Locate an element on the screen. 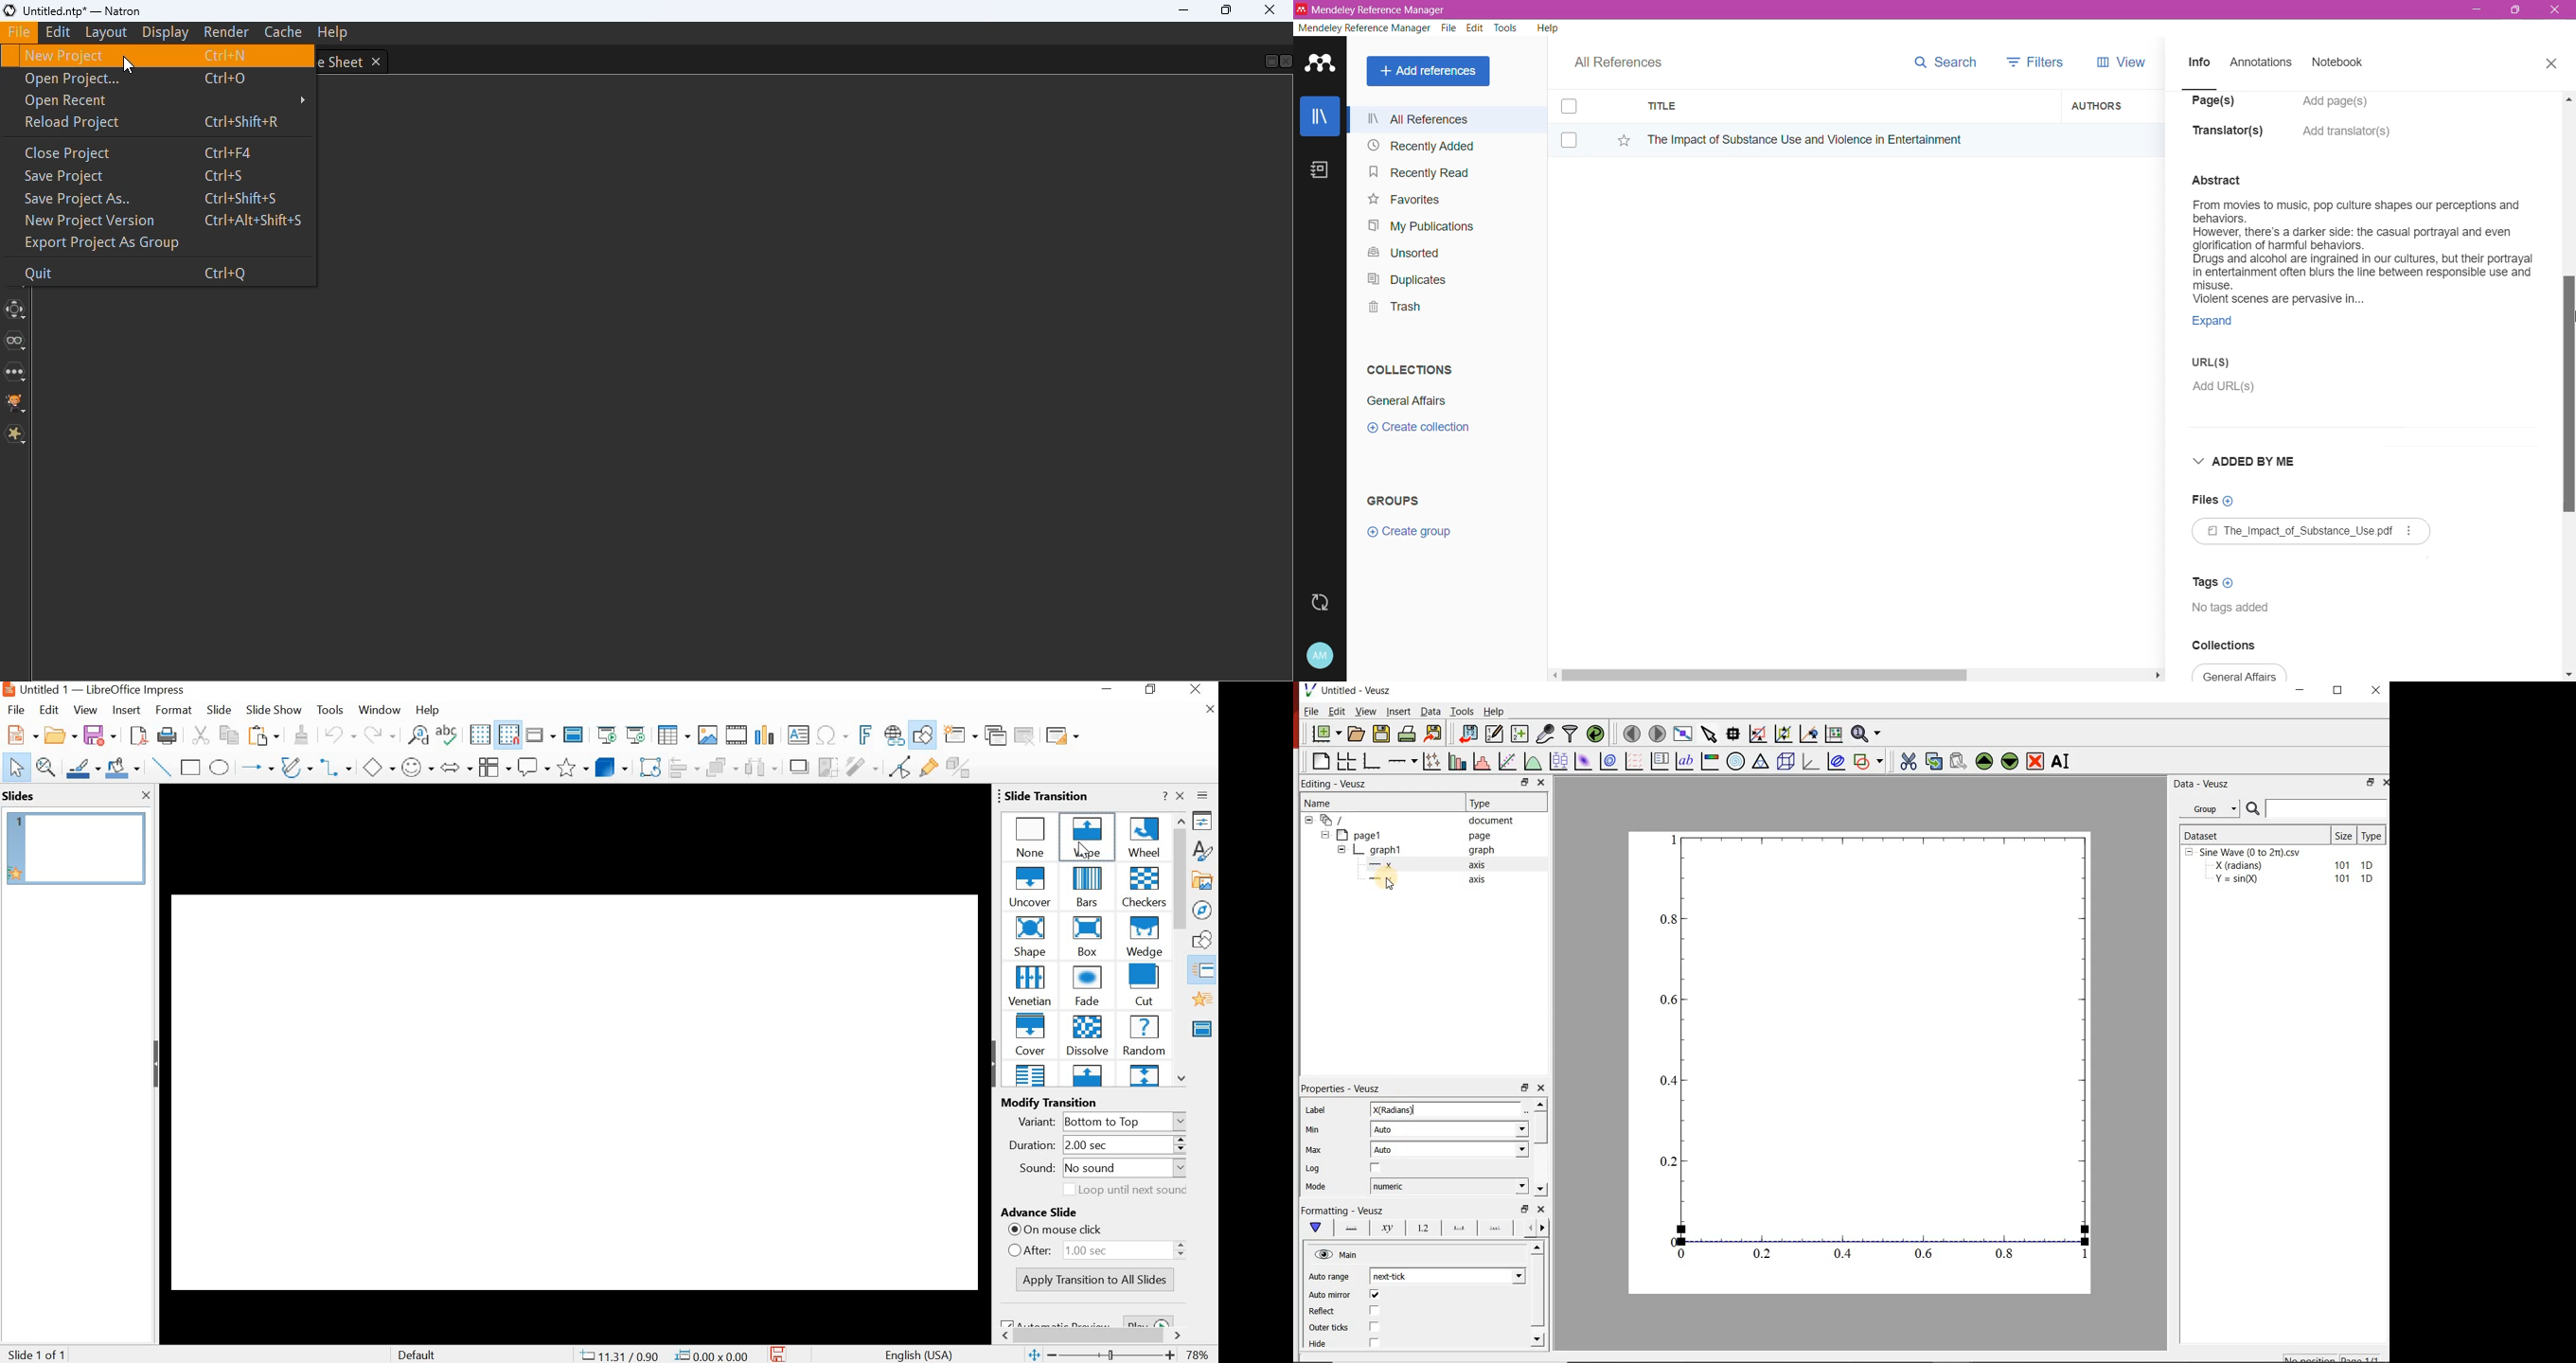 The width and height of the screenshot is (2576, 1372). AFTER is located at coordinates (1101, 1249).